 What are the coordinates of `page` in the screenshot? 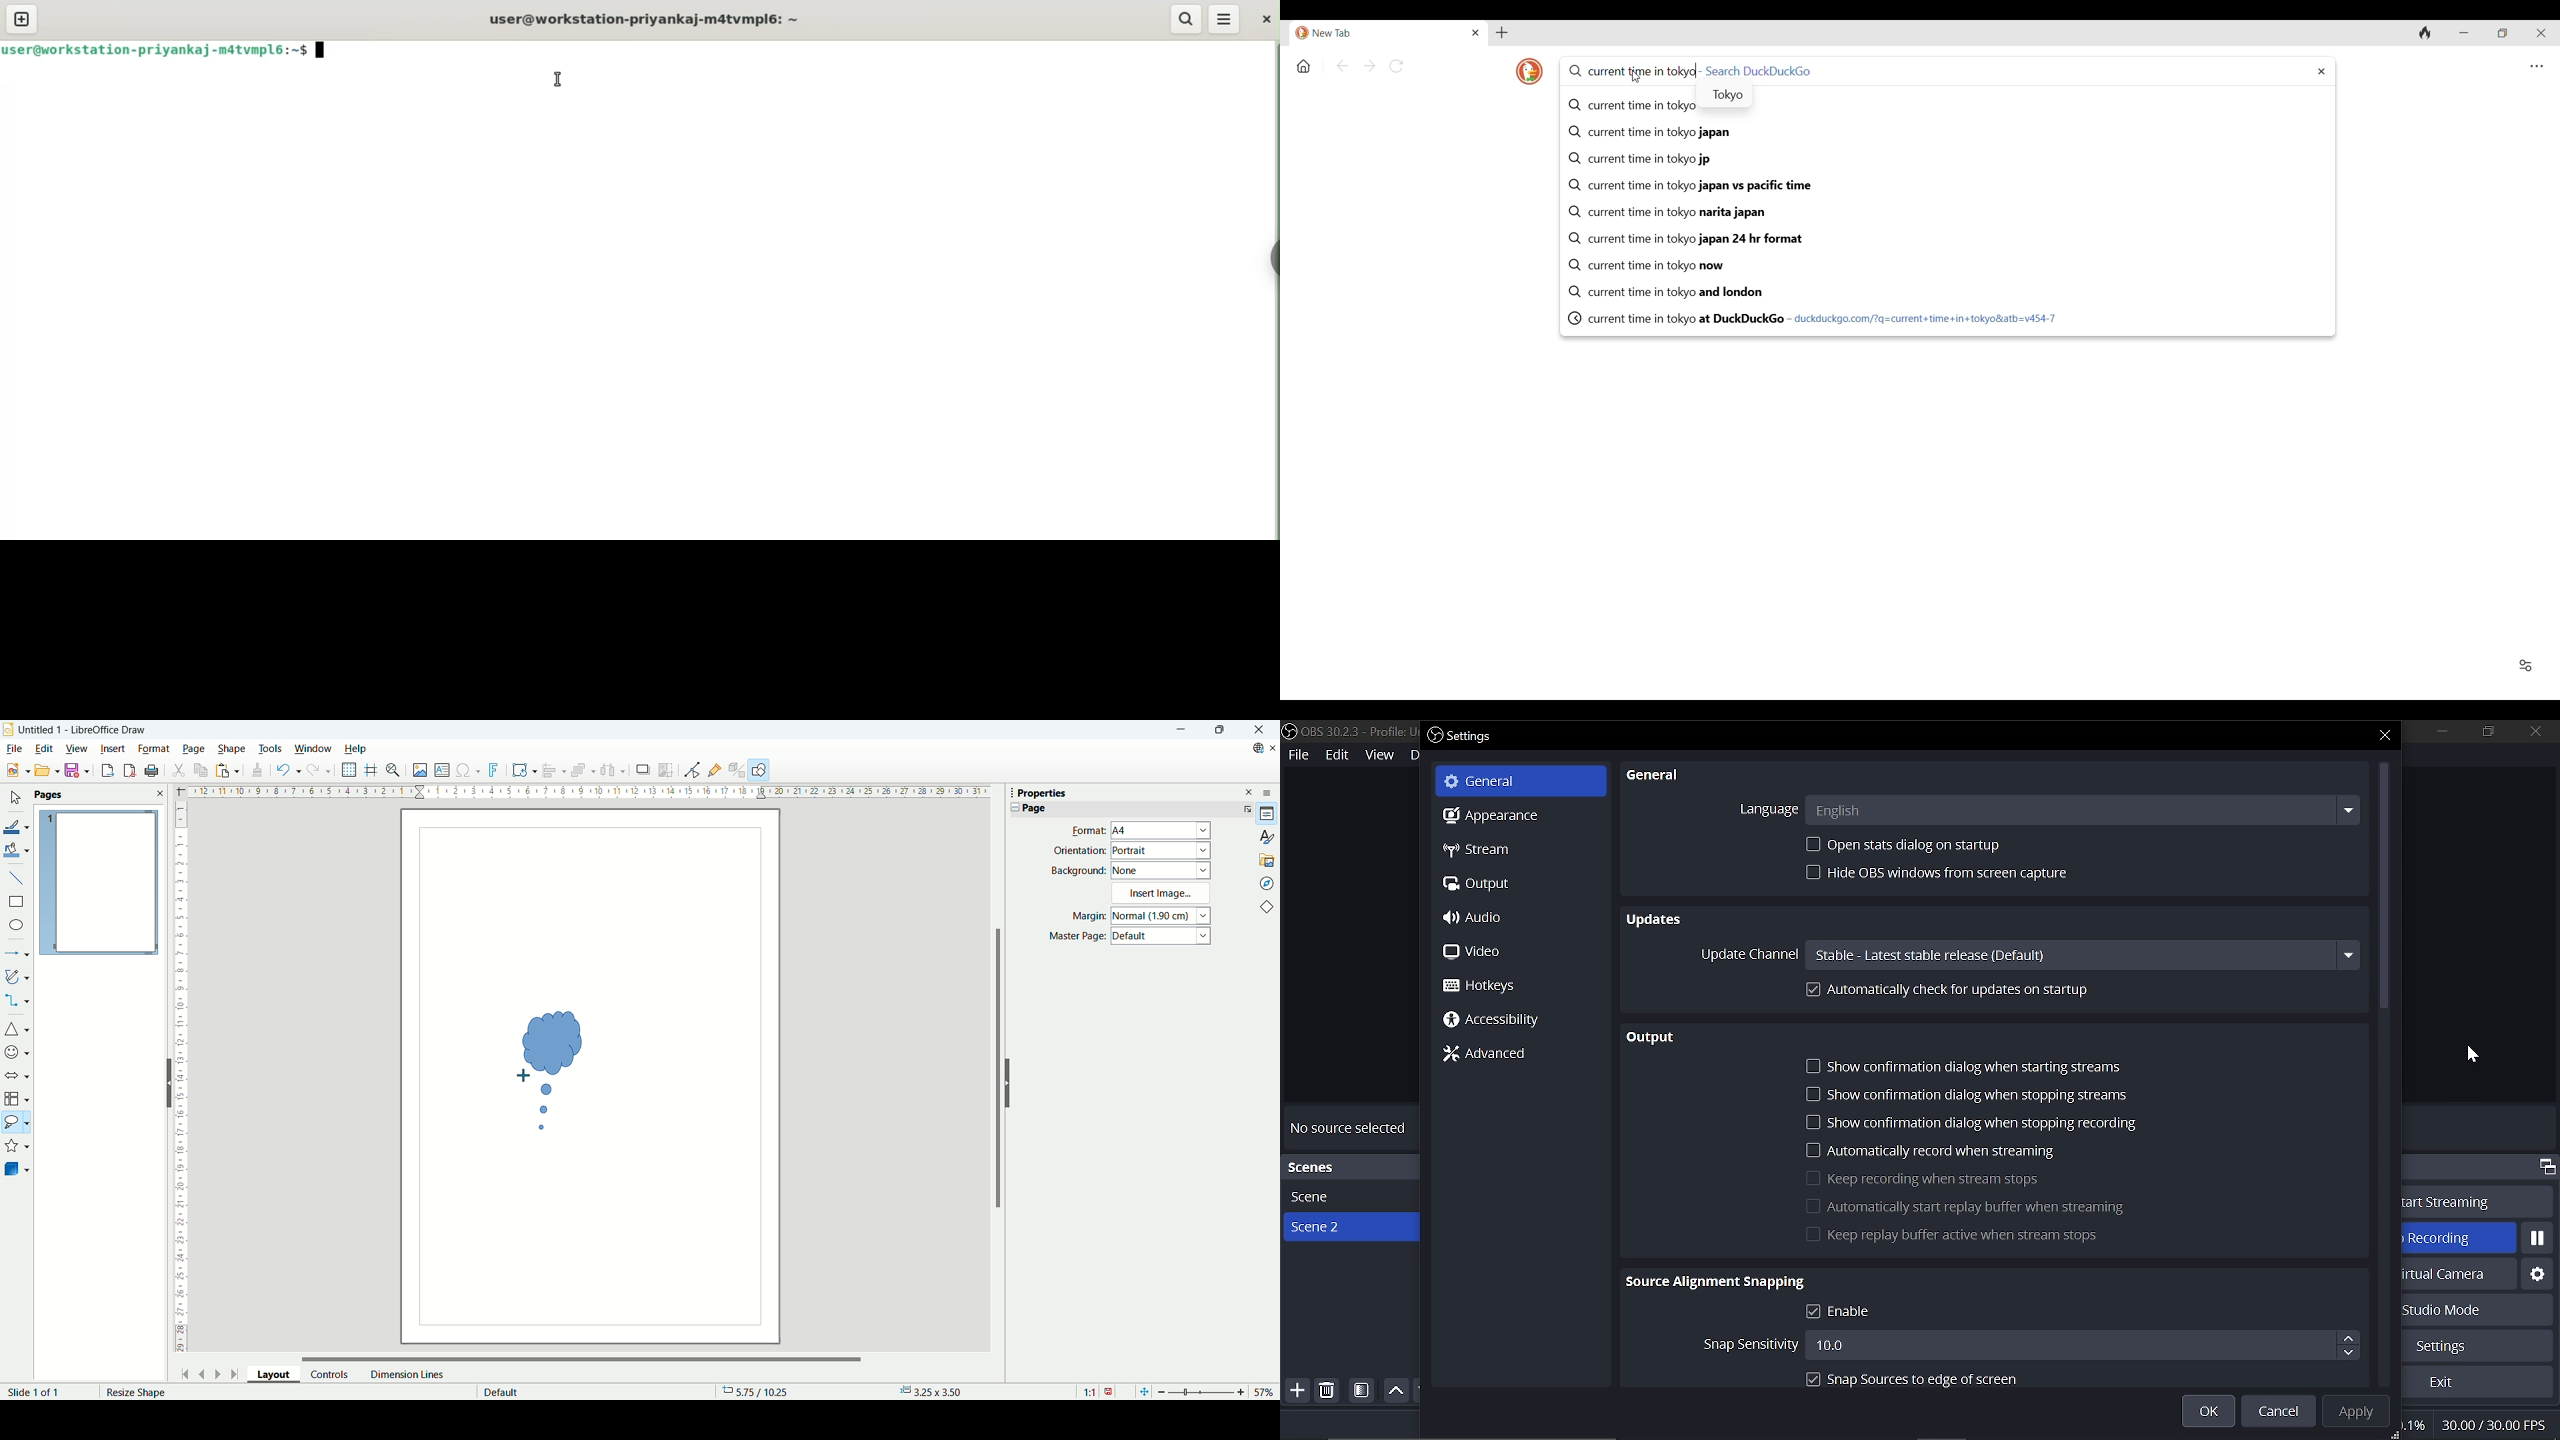 It's located at (194, 749).